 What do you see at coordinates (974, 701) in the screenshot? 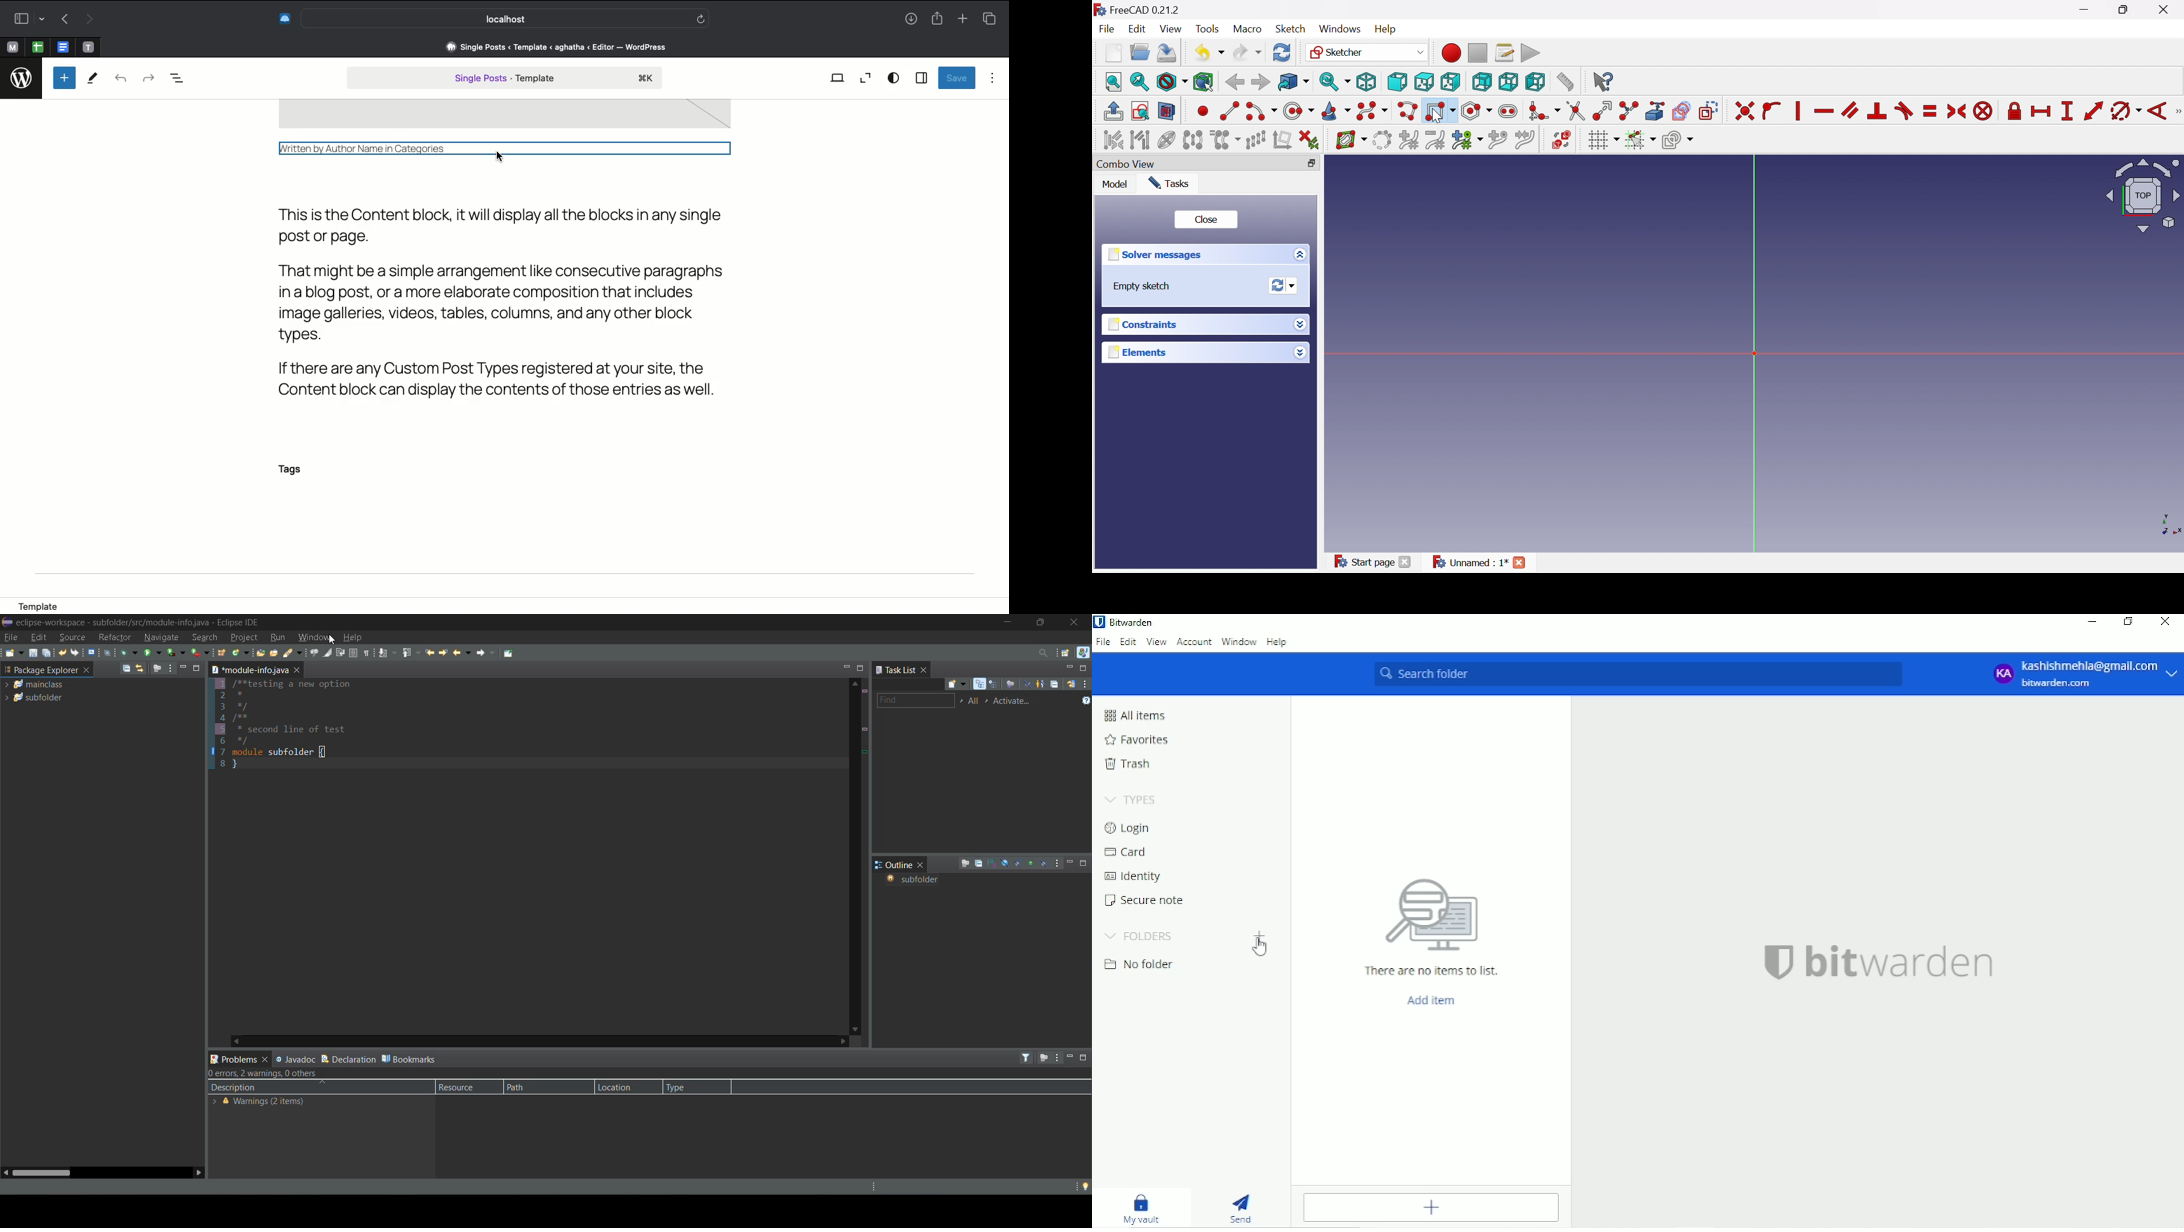
I see `edit task working sets` at bounding box center [974, 701].